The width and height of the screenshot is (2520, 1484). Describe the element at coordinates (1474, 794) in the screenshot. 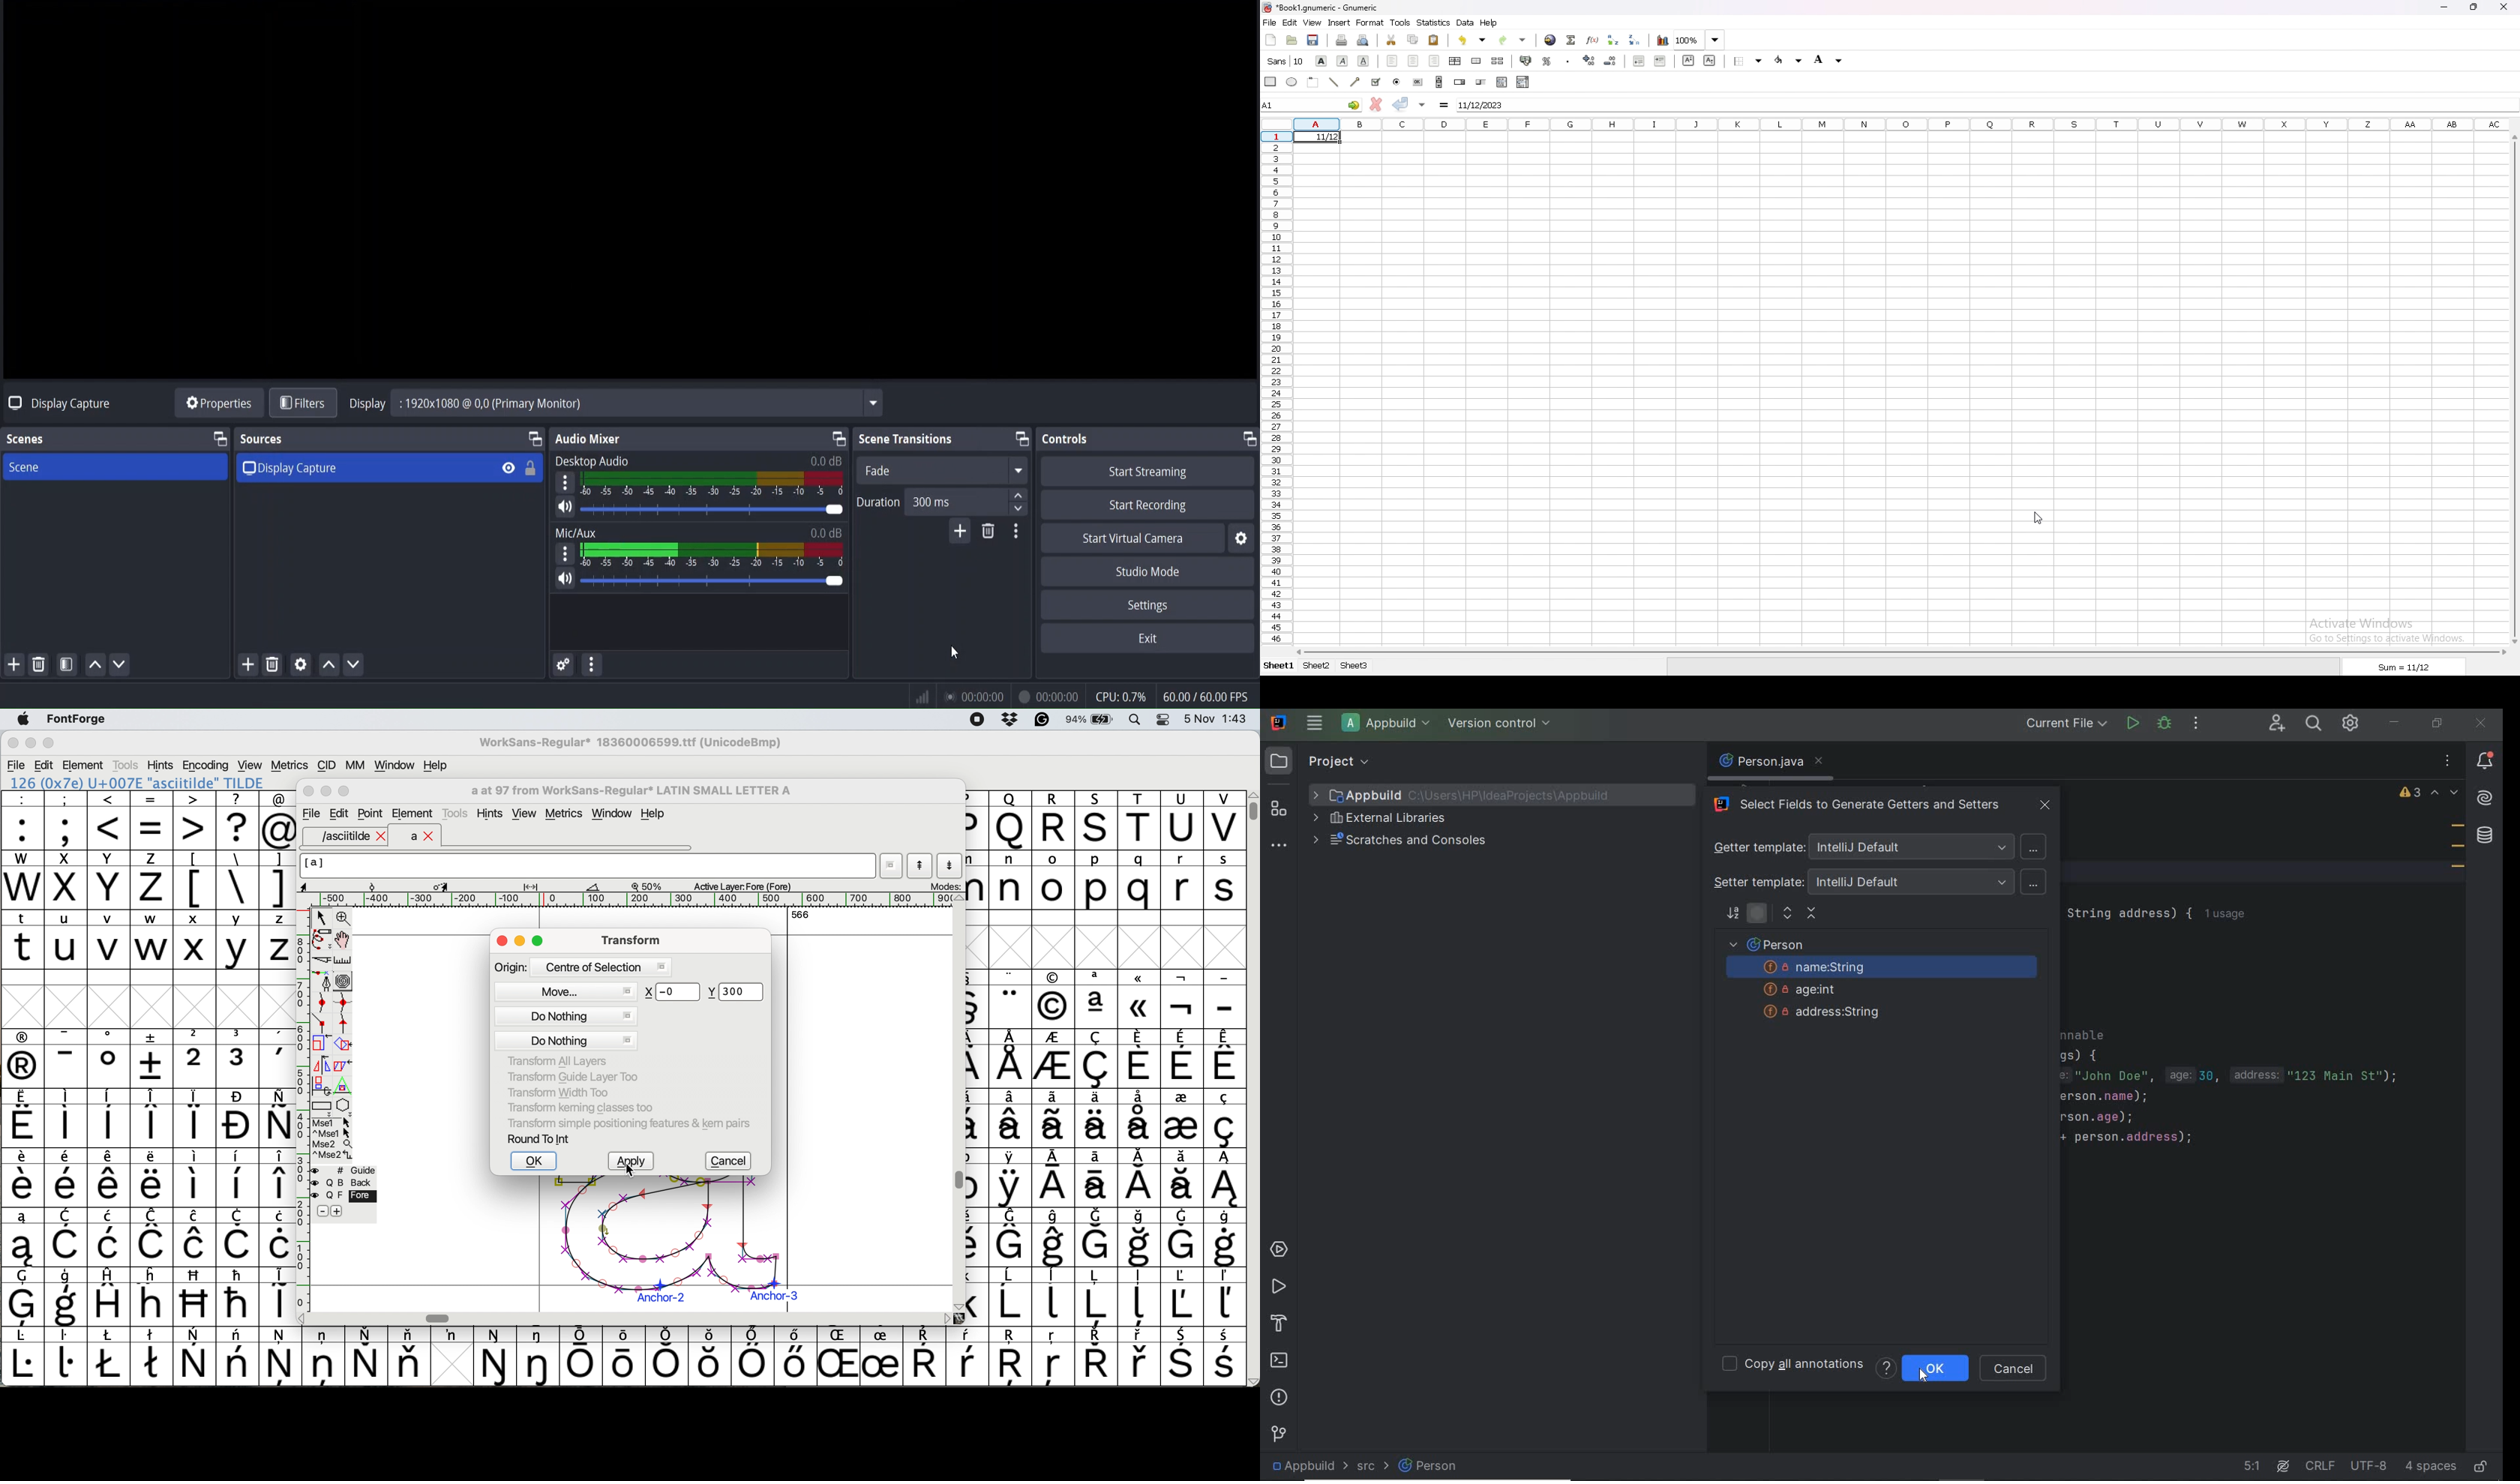

I see `project file name` at that location.